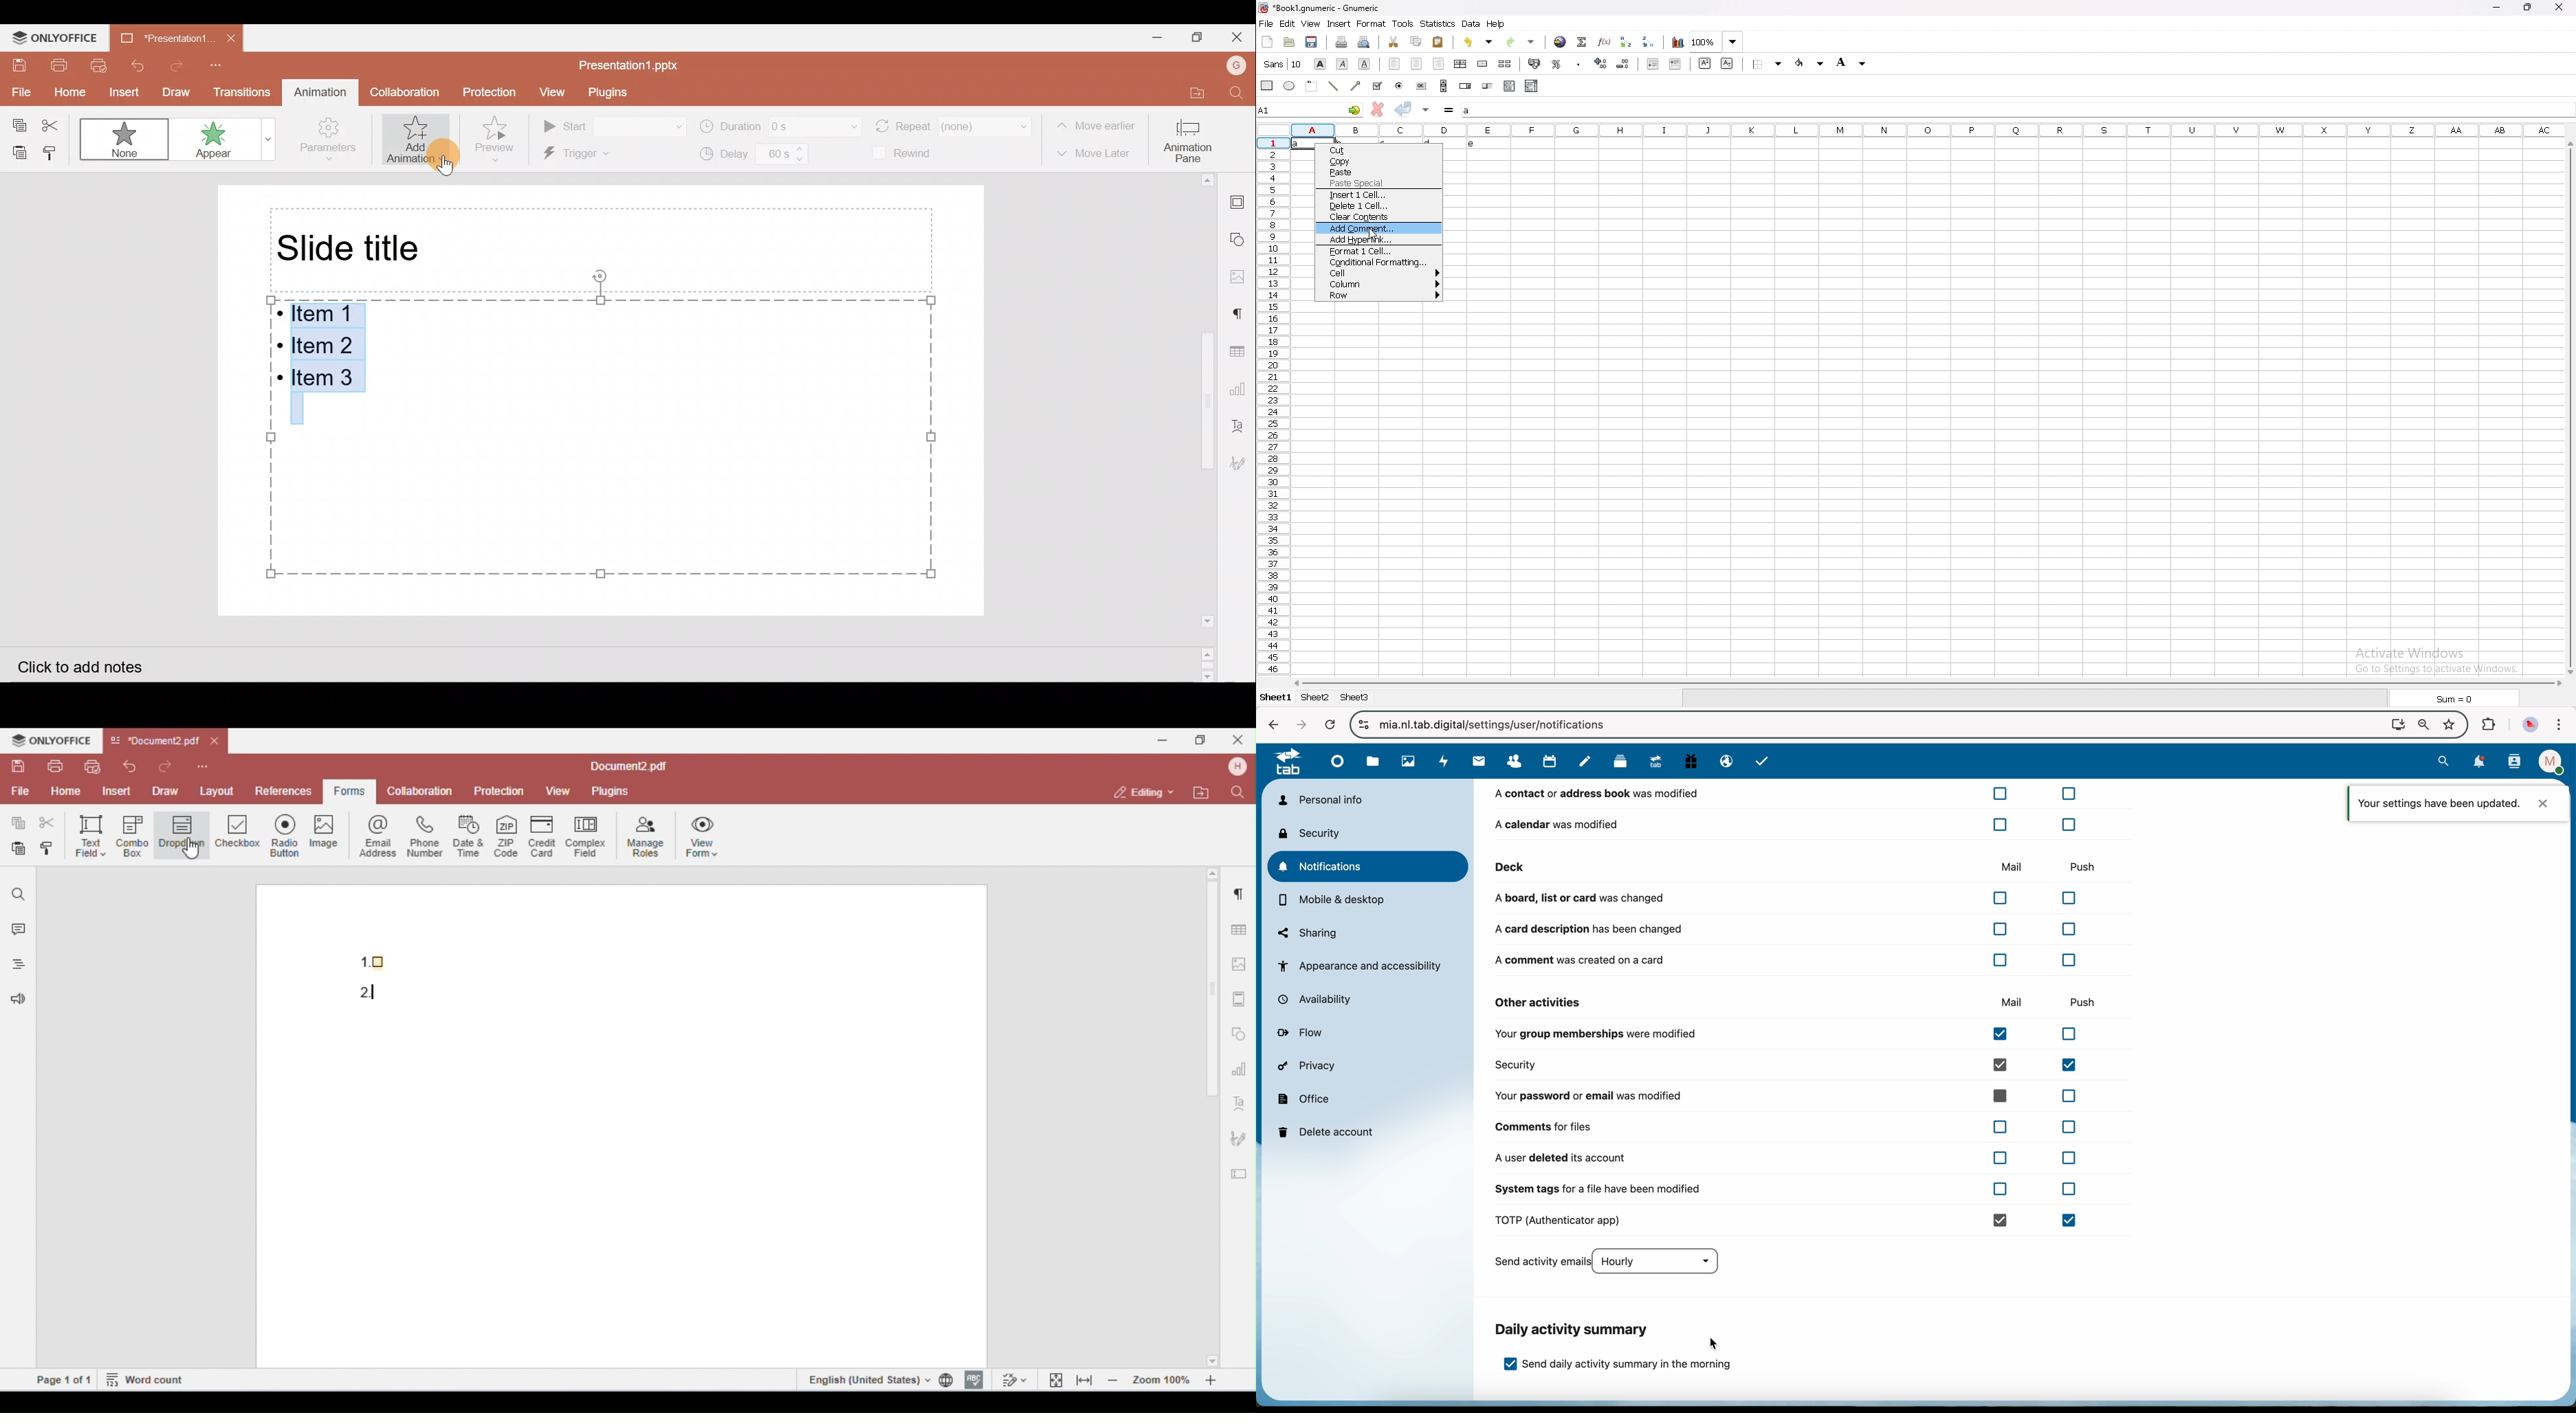  I want to click on navigate back, so click(1271, 724).